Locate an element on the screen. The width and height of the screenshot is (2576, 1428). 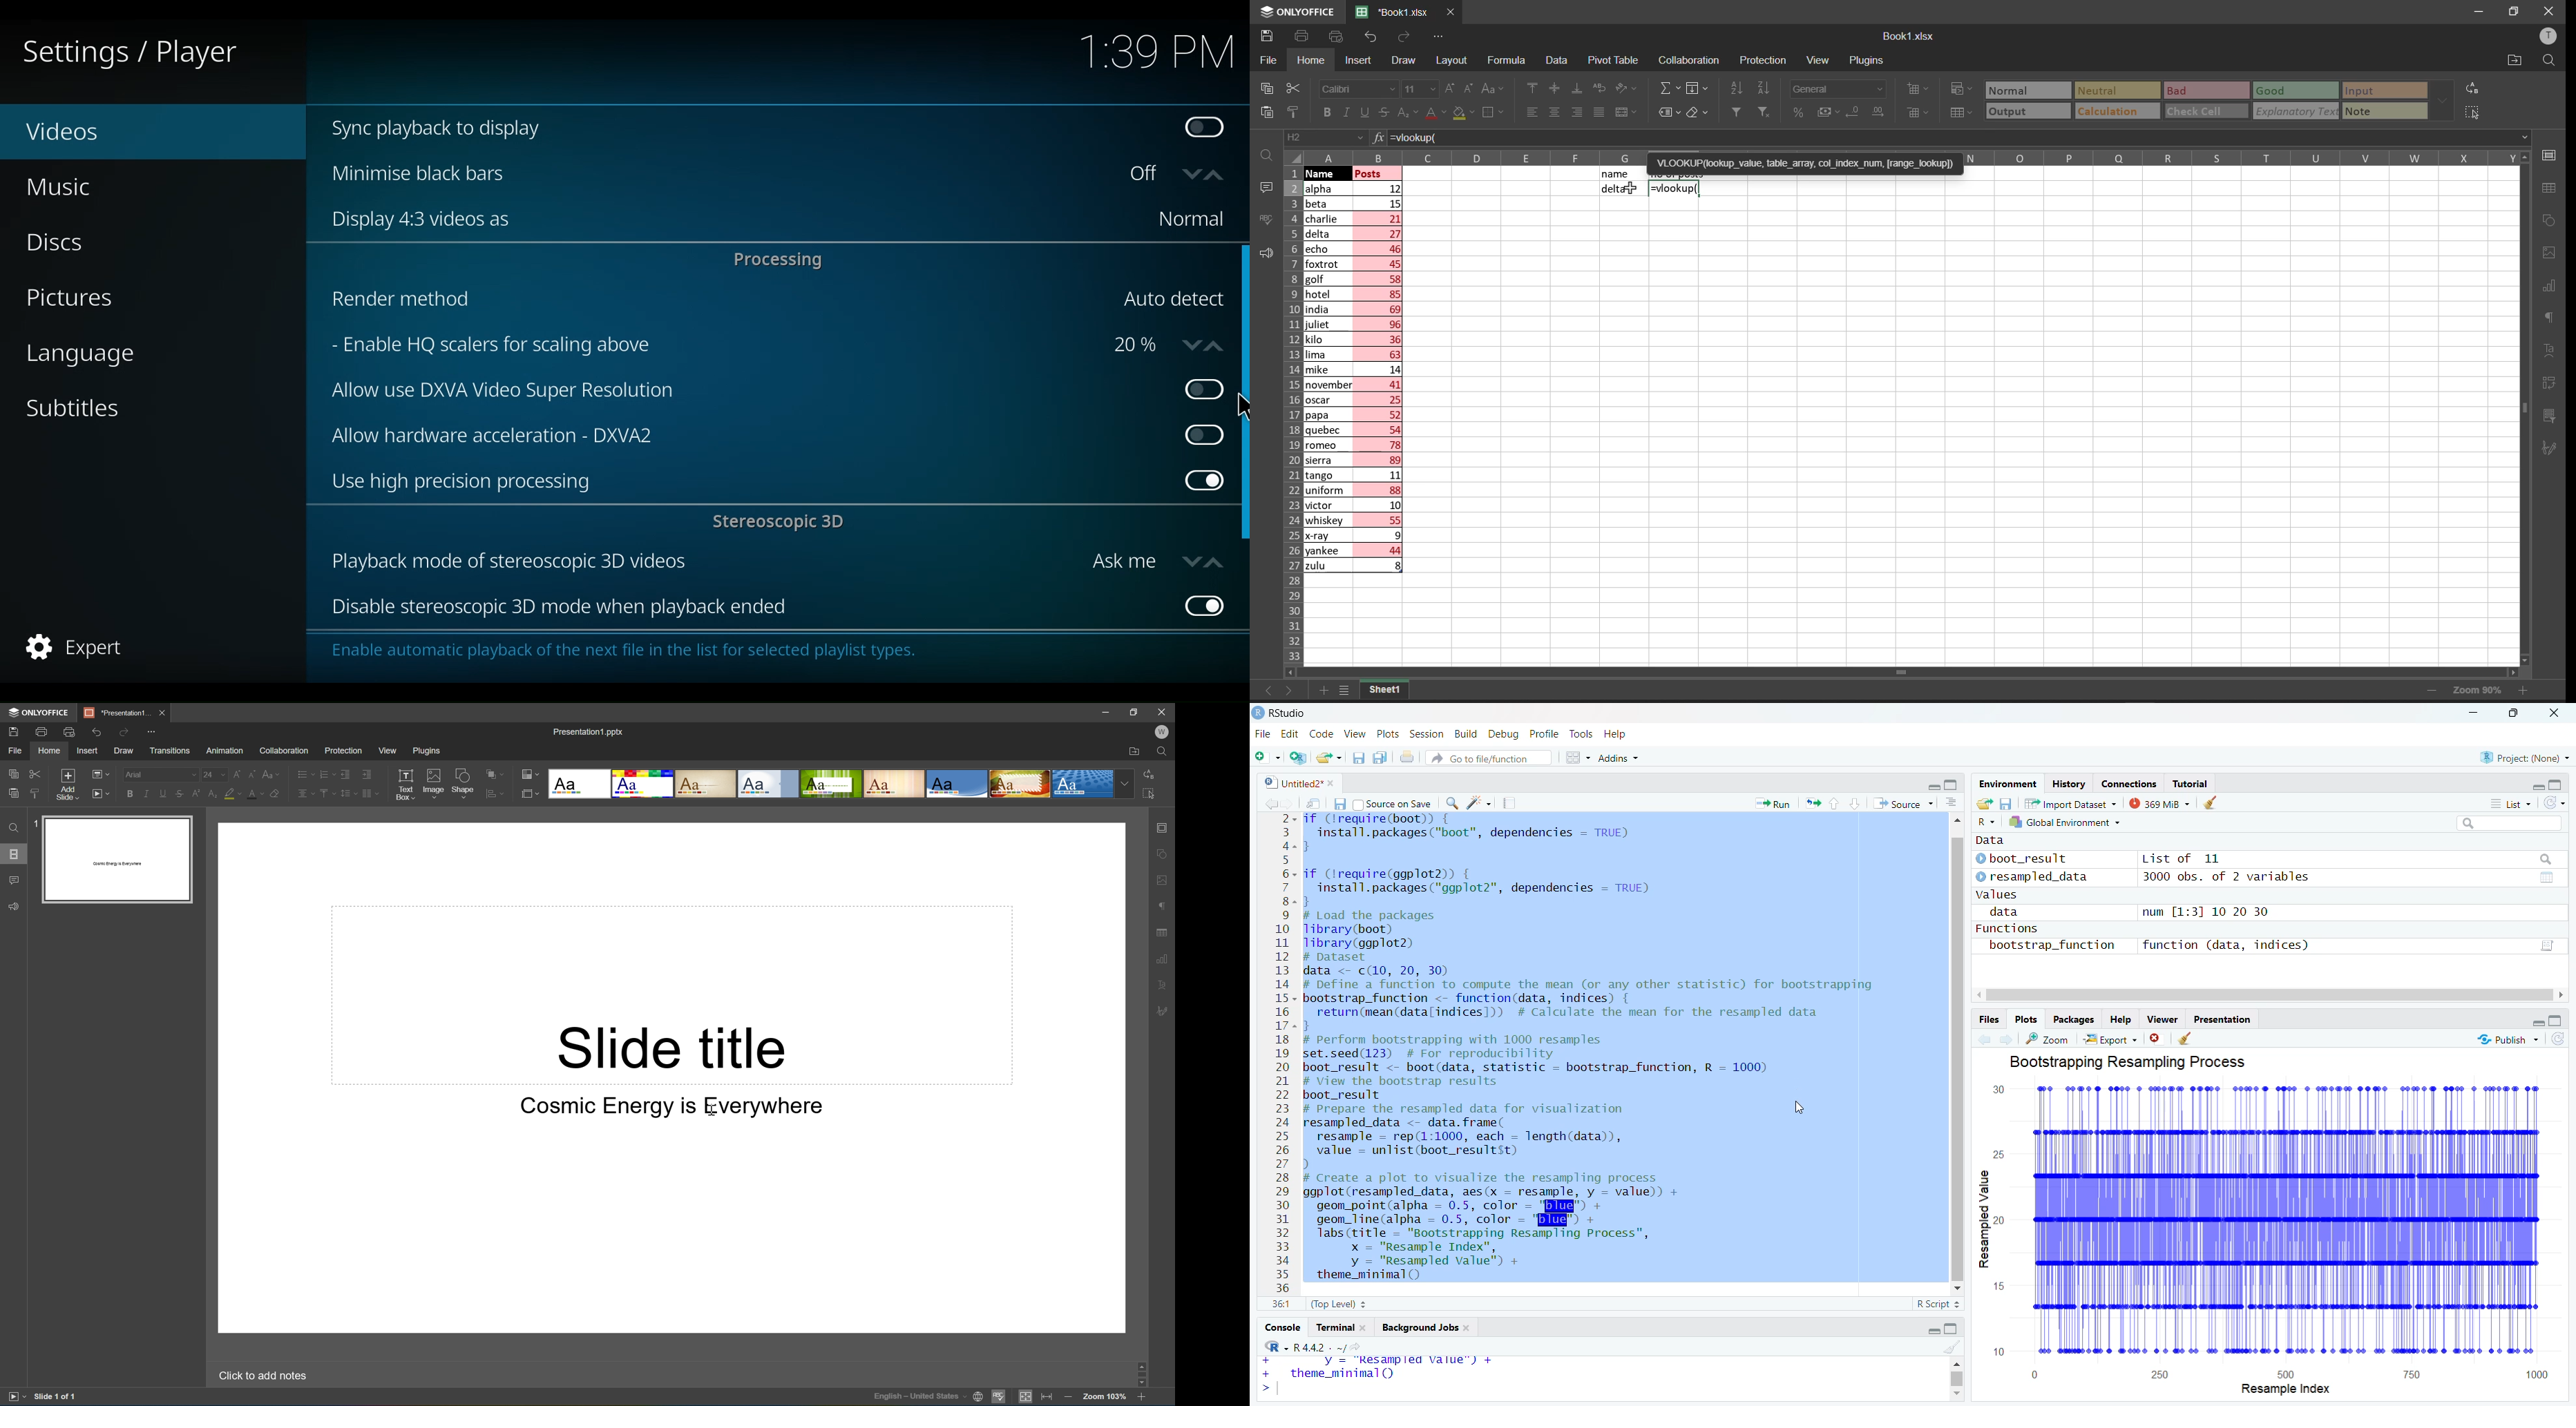
resample index is located at coordinates (2288, 1391).